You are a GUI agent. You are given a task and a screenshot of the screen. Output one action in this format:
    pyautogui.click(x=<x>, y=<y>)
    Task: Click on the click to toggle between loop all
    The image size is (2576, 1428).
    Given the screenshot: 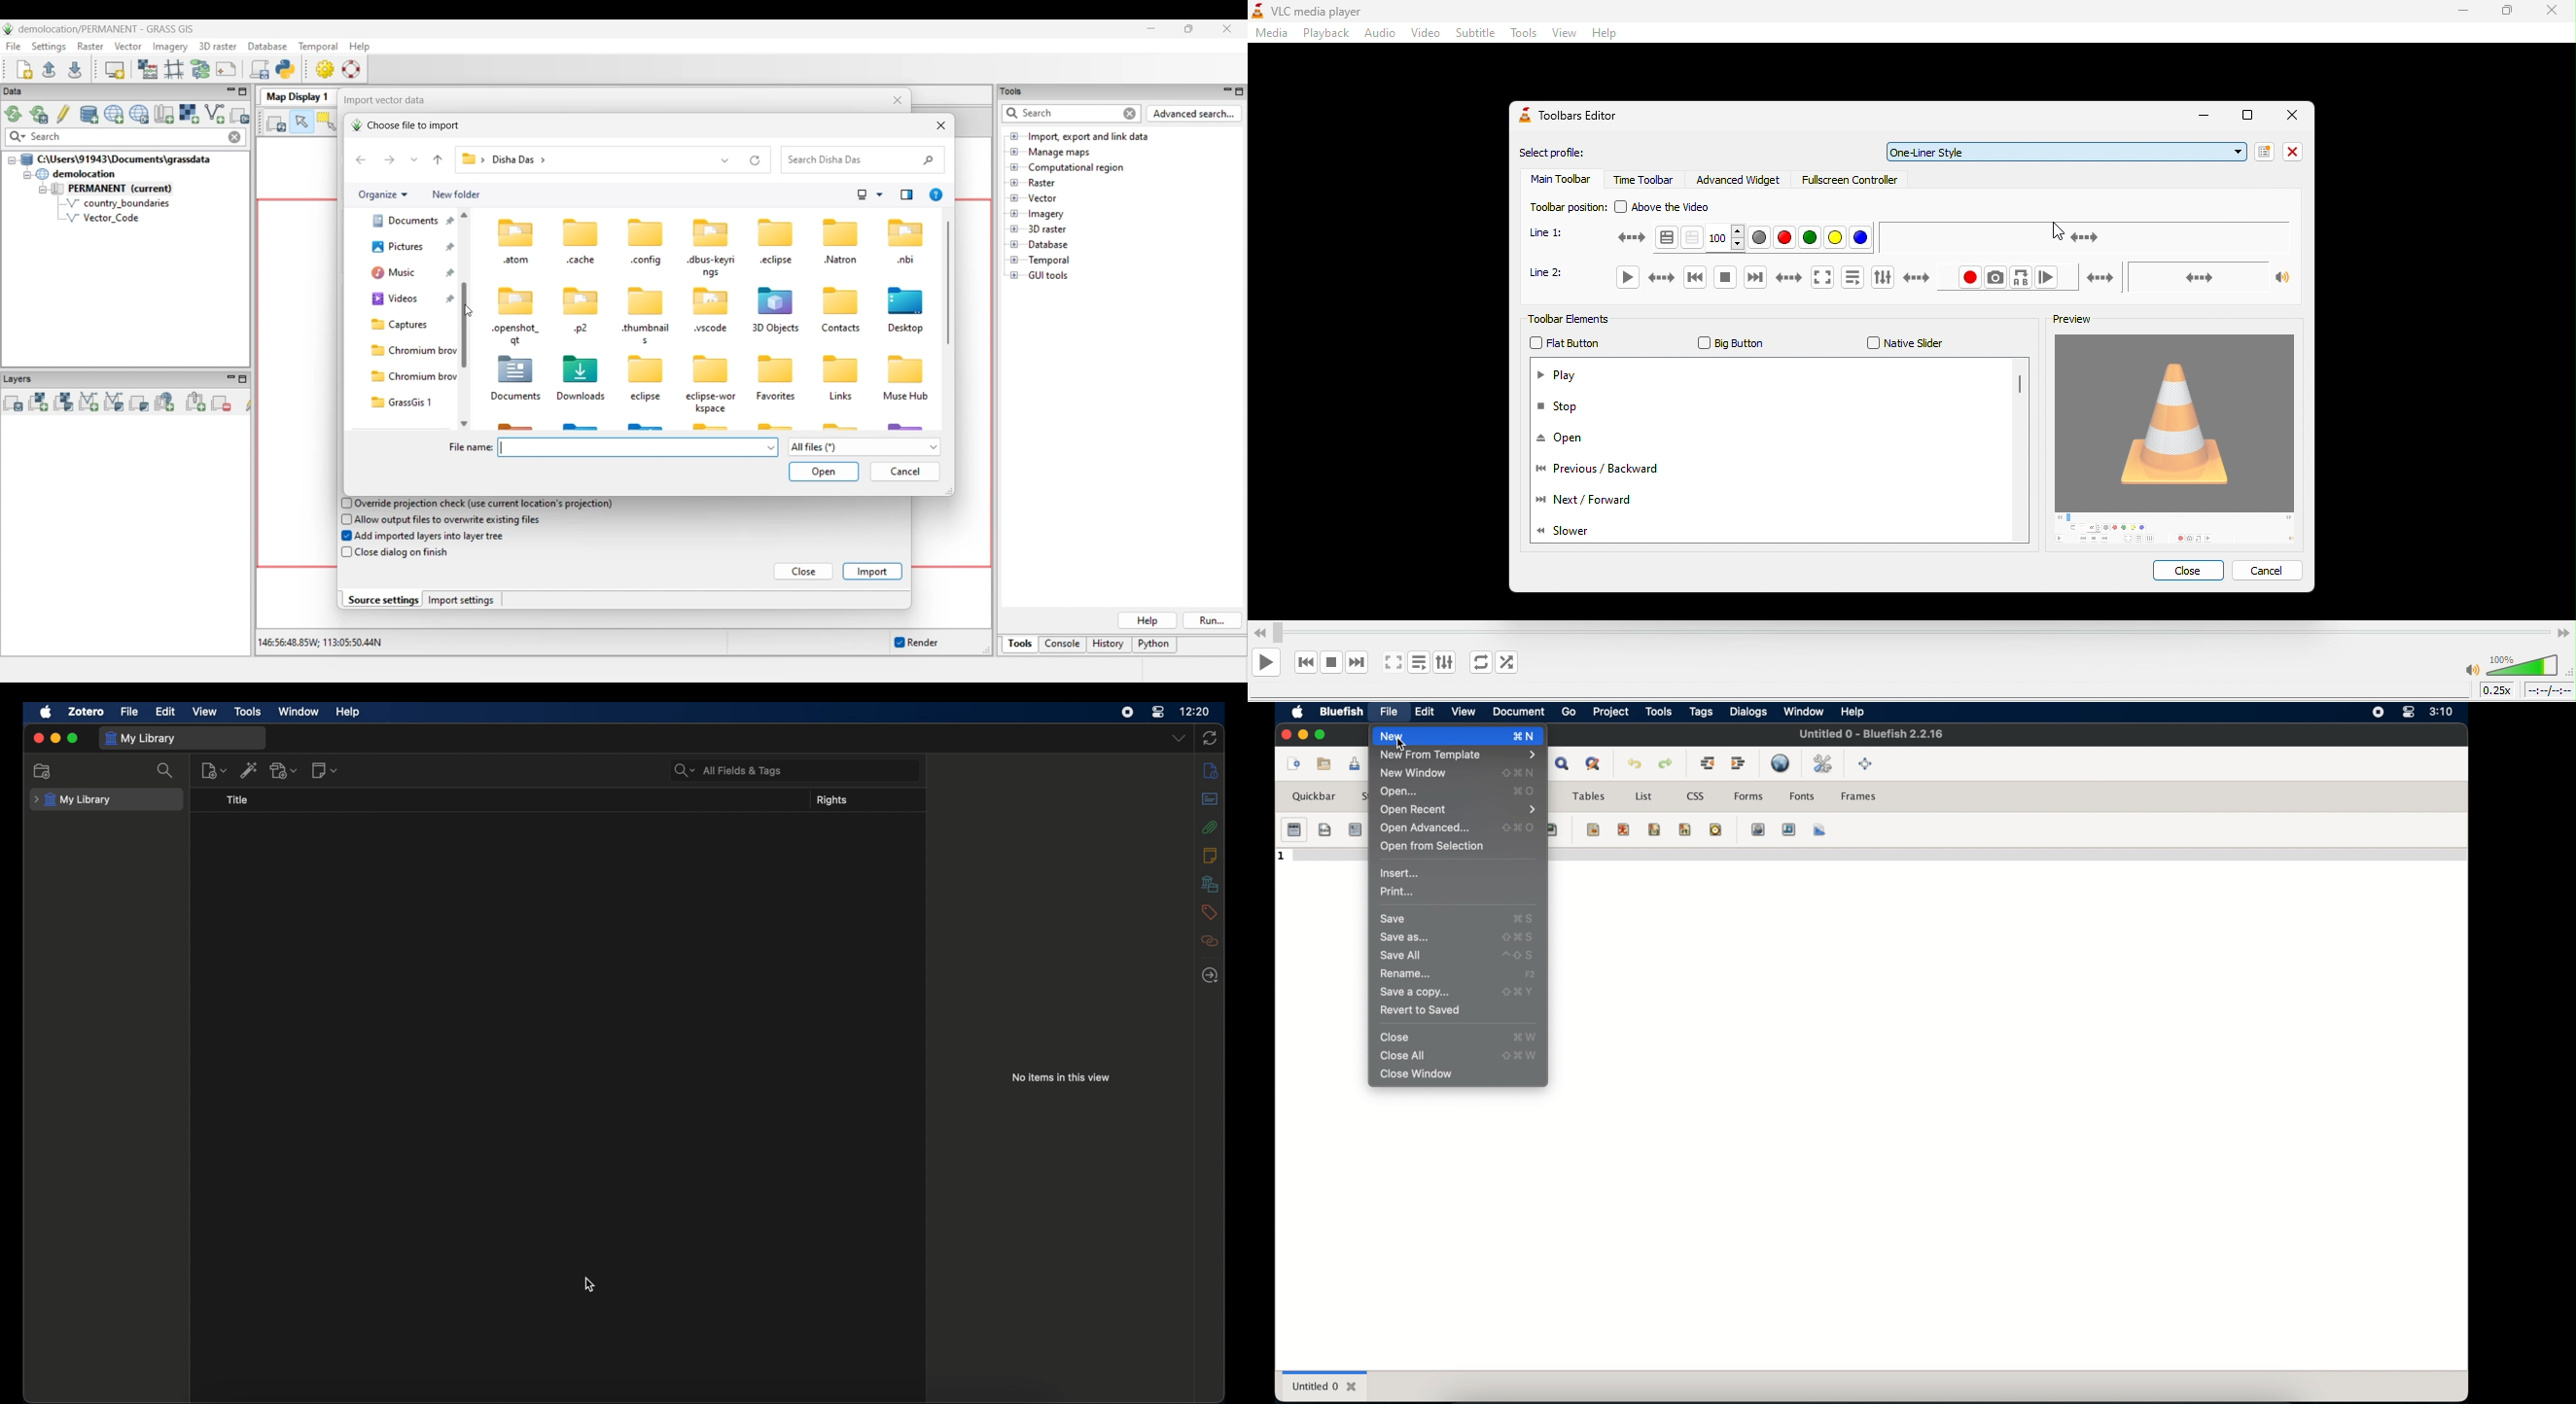 What is the action you would take?
    pyautogui.click(x=1477, y=663)
    